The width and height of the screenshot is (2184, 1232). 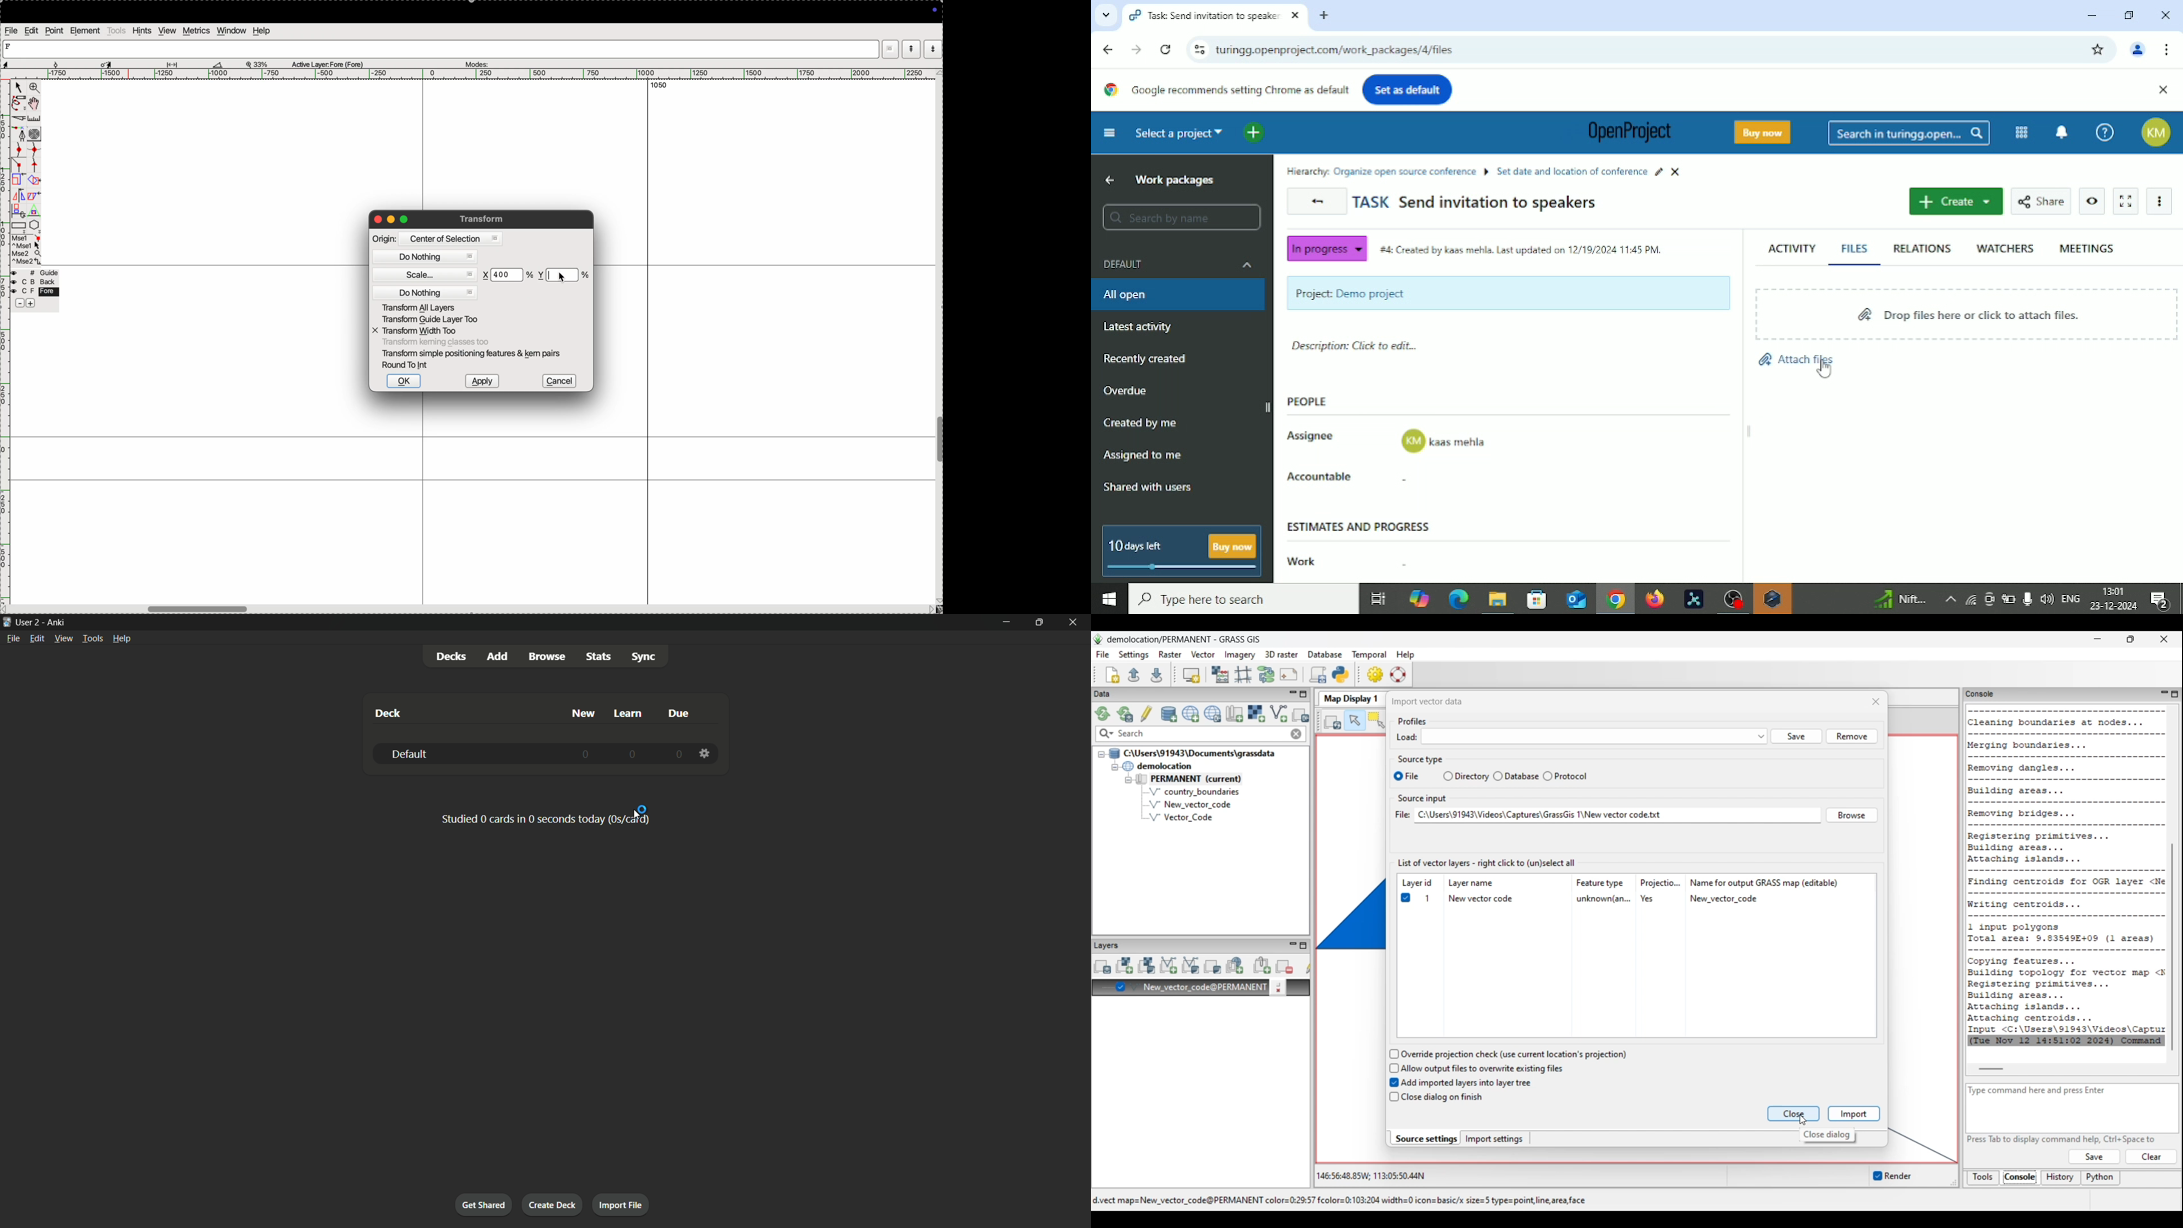 I want to click on element, so click(x=85, y=31).